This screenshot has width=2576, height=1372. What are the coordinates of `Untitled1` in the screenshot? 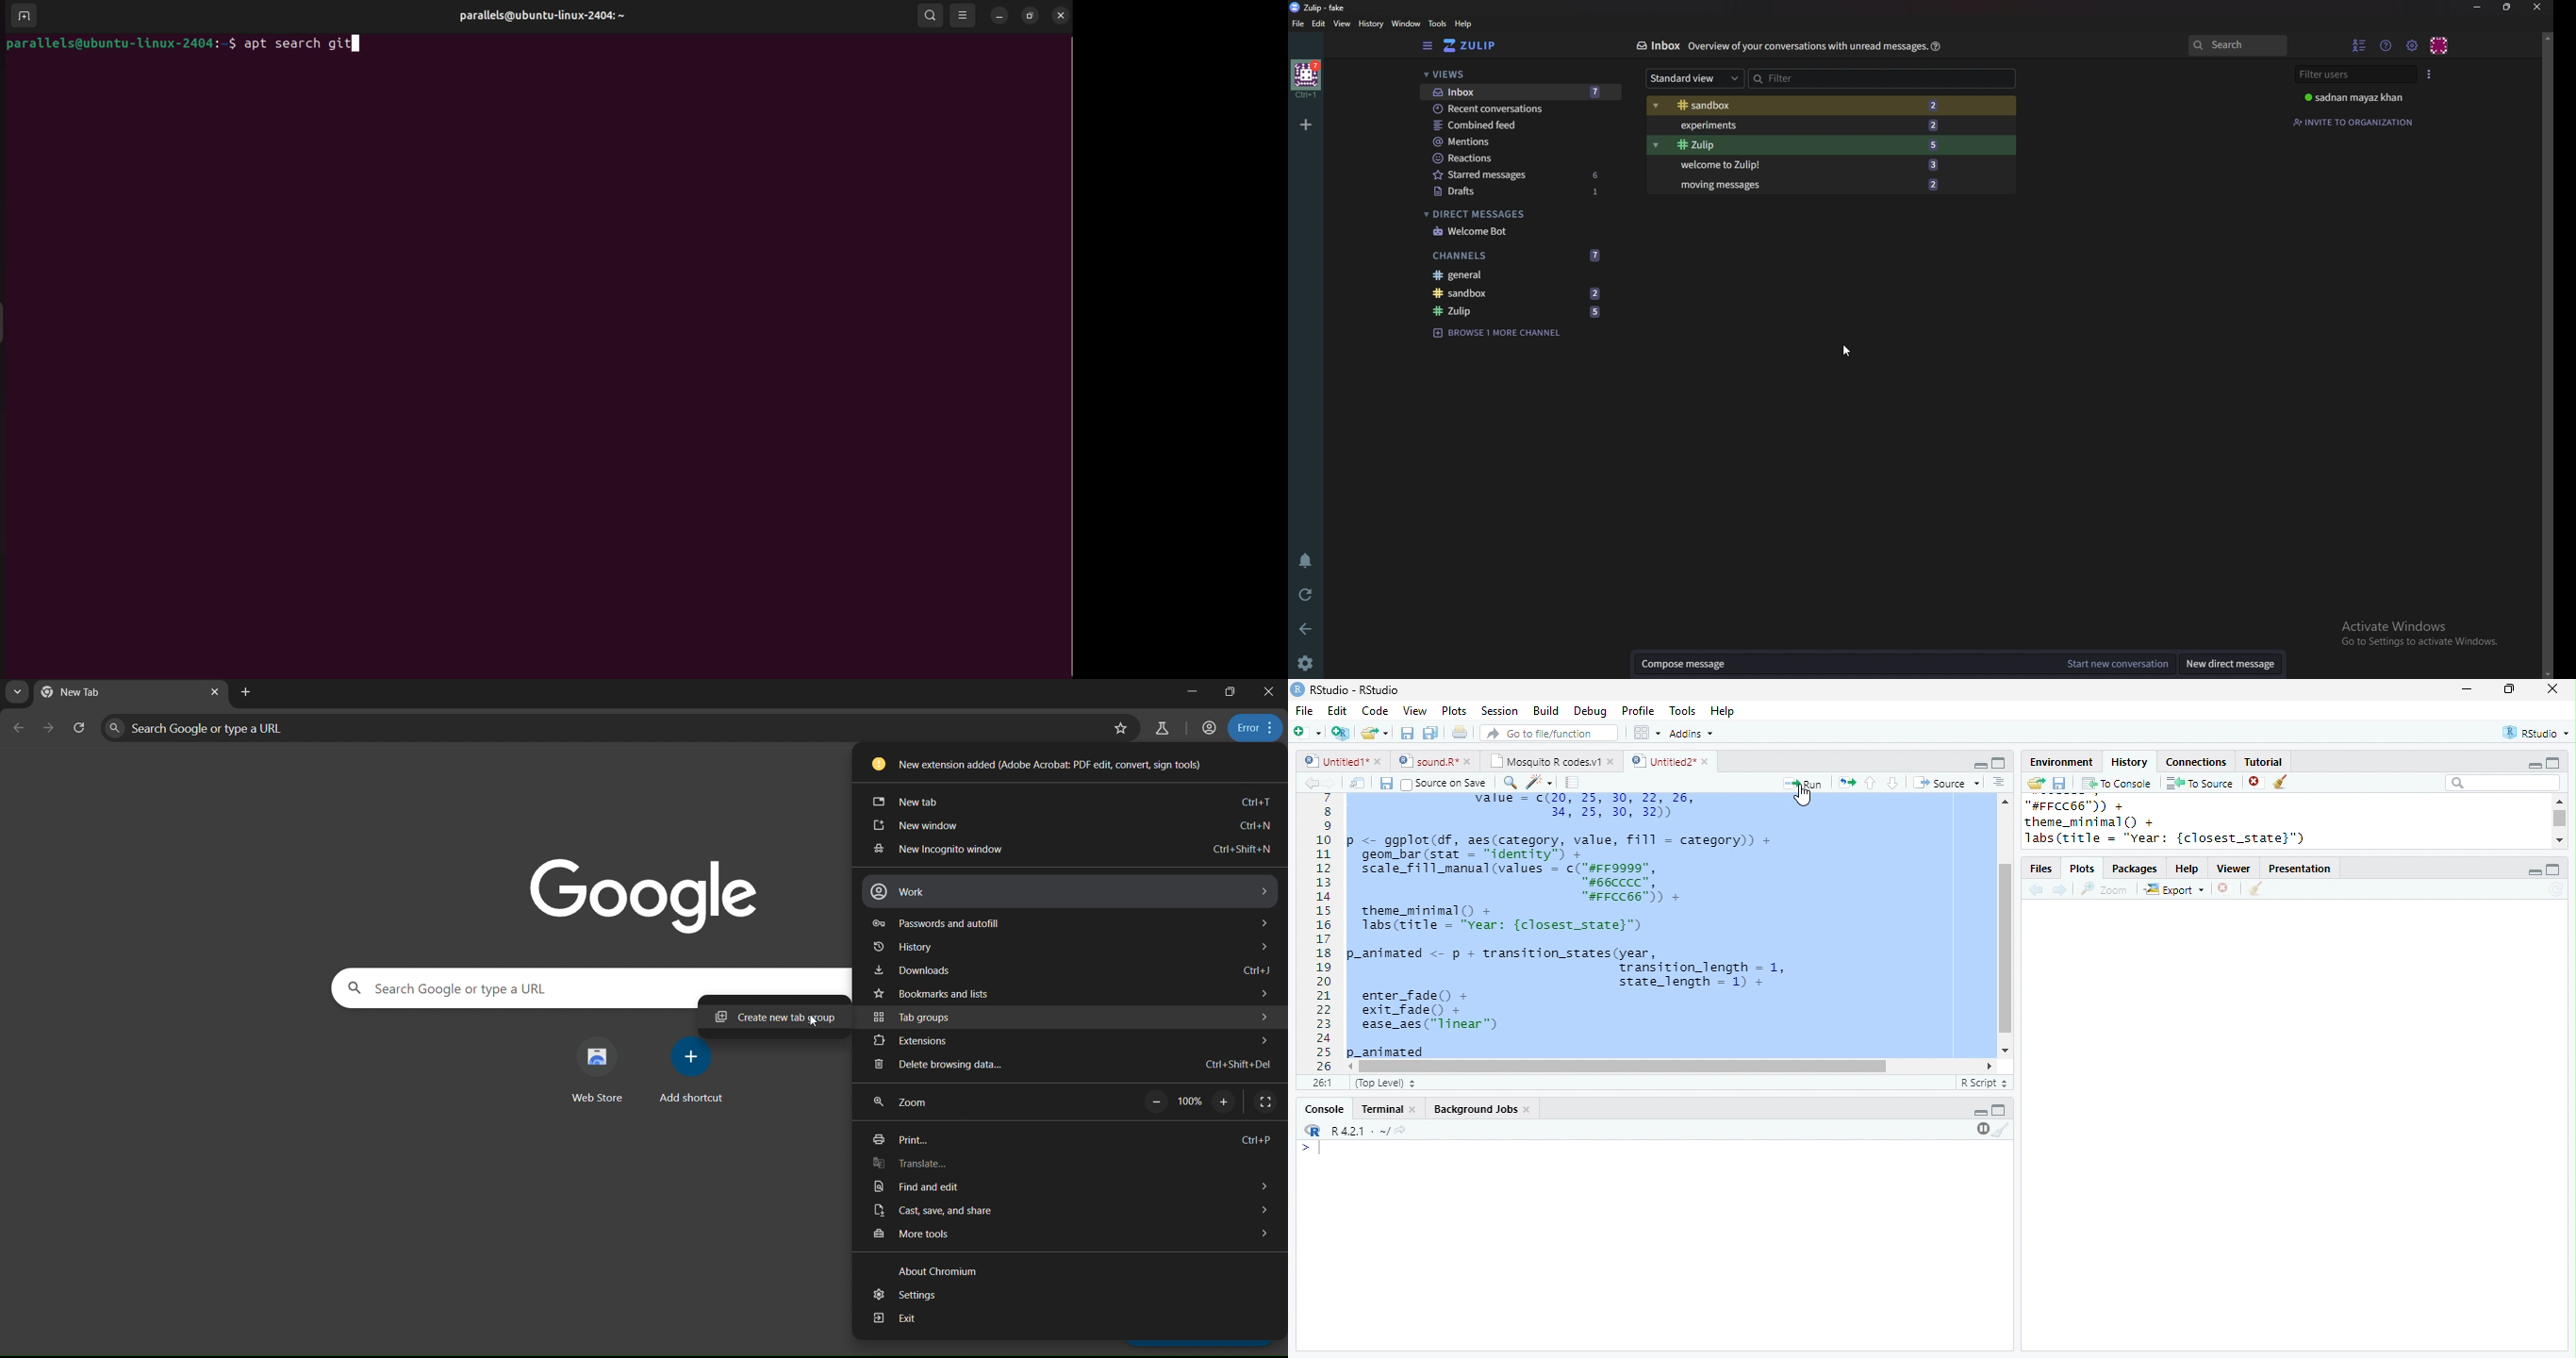 It's located at (1332, 760).